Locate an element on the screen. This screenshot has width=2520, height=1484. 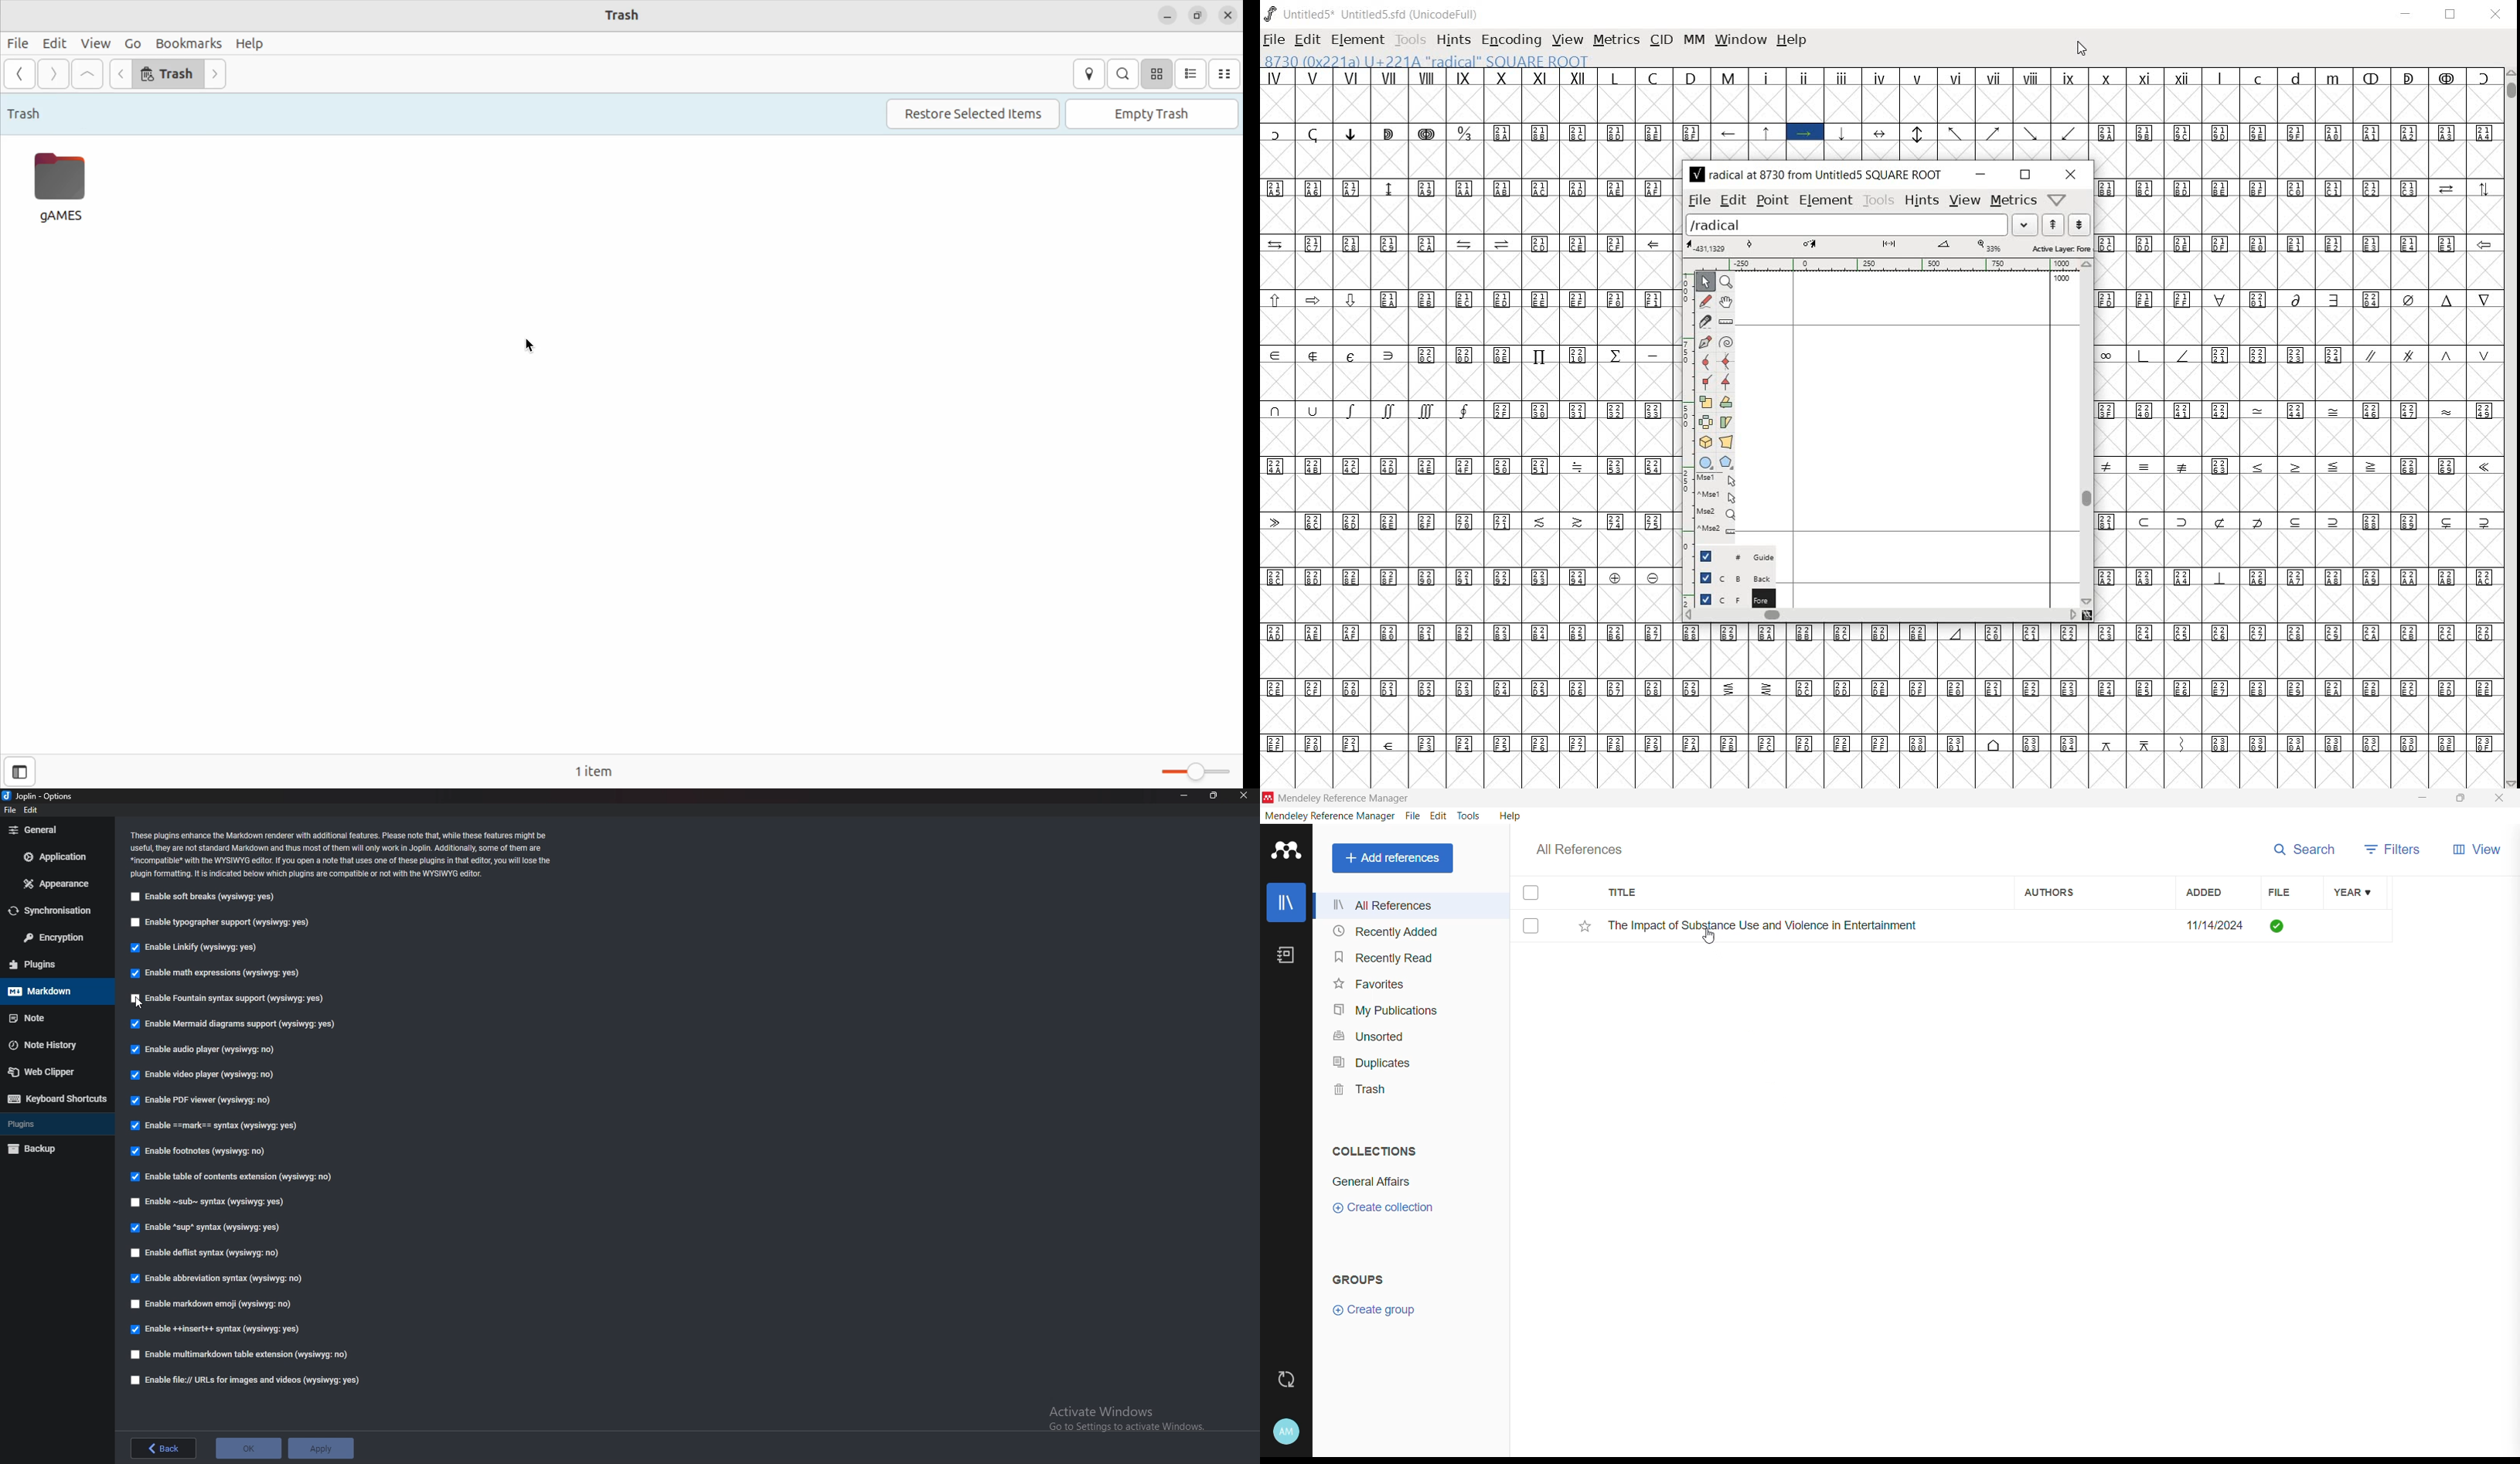
mse1 mse1 mse2 mse2 is located at coordinates (1715, 506).